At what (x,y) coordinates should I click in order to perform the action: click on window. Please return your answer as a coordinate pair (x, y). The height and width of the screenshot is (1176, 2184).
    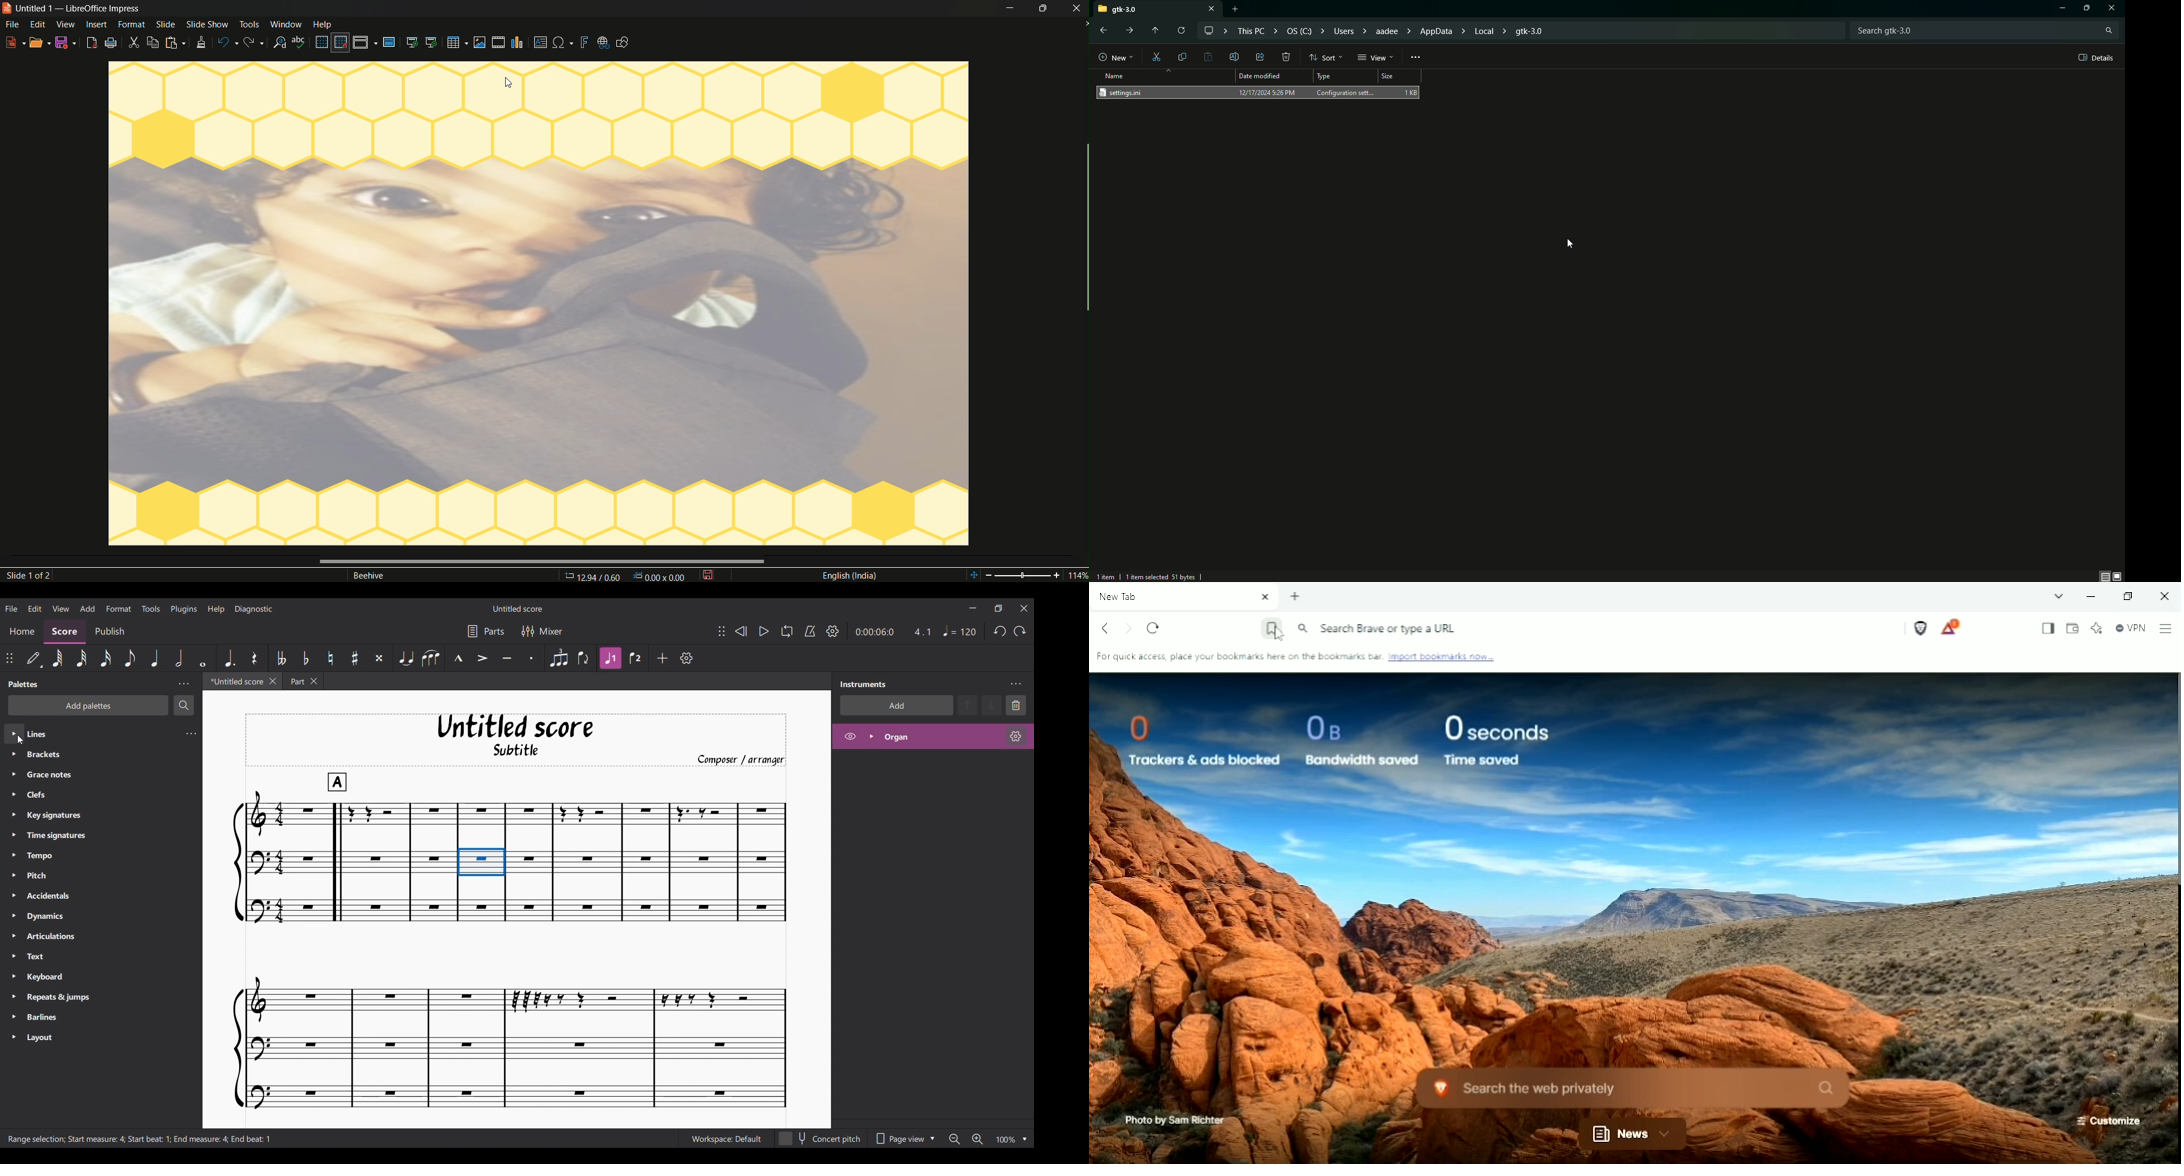
    Looking at the image, I should click on (287, 24).